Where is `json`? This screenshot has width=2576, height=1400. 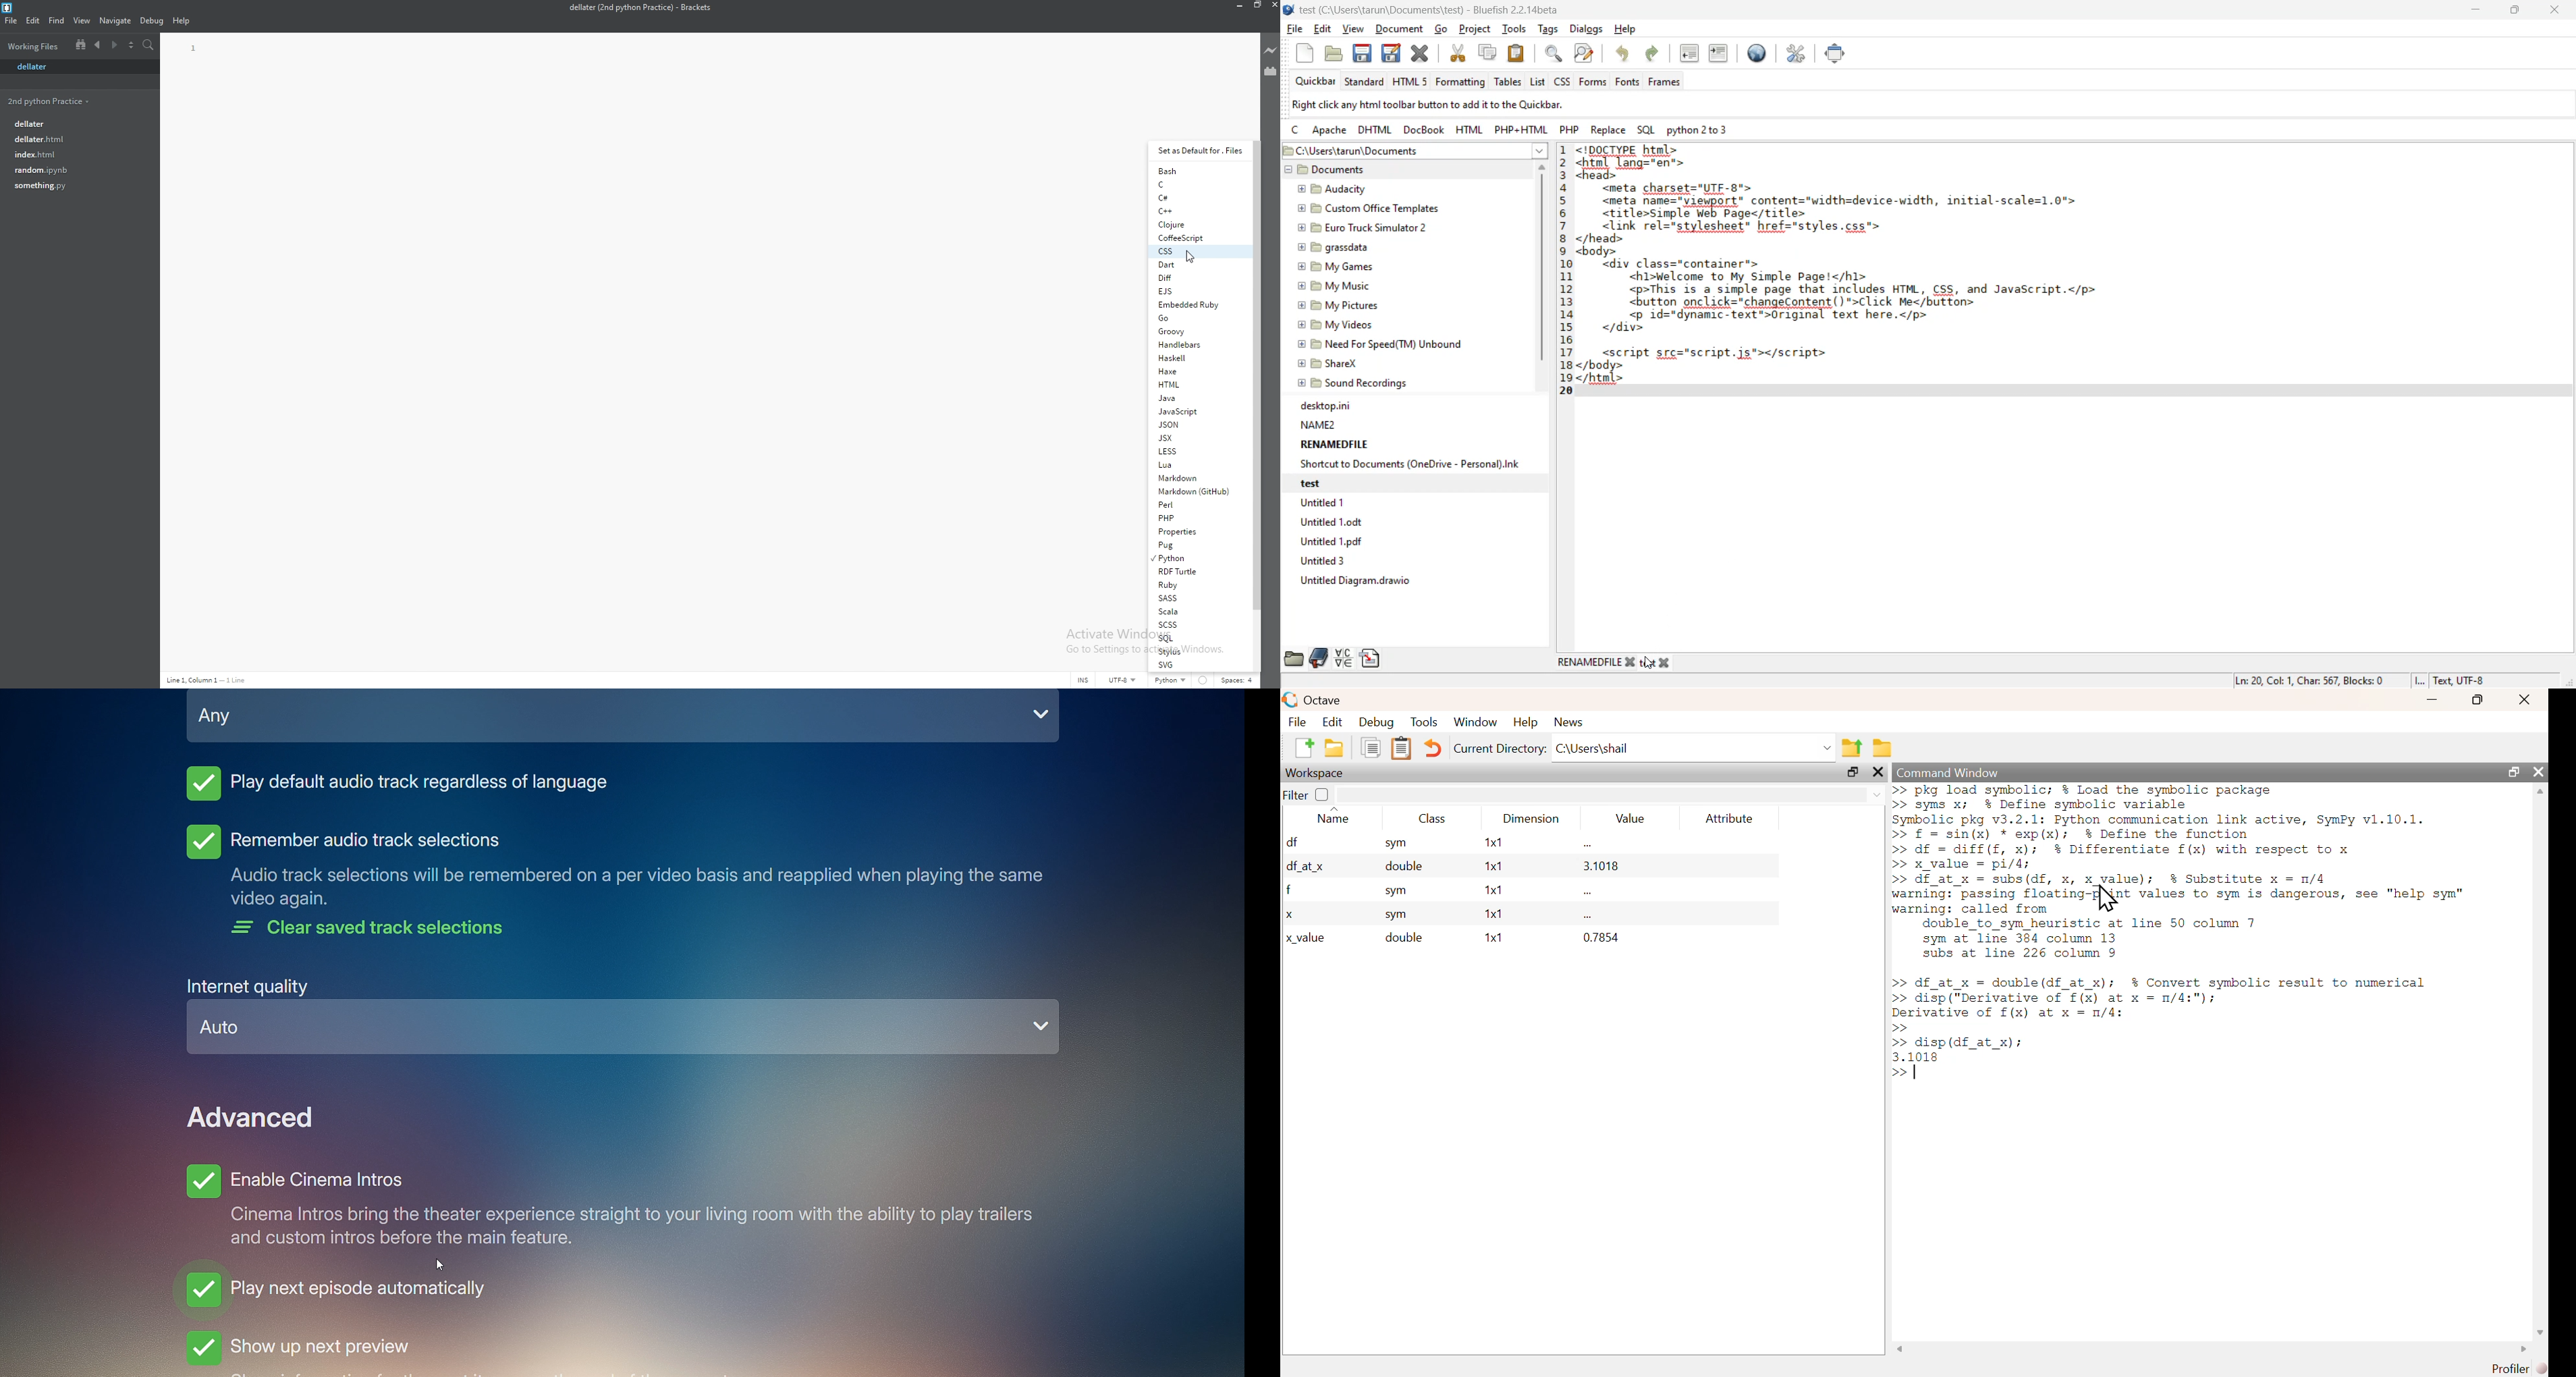 json is located at coordinates (1197, 424).